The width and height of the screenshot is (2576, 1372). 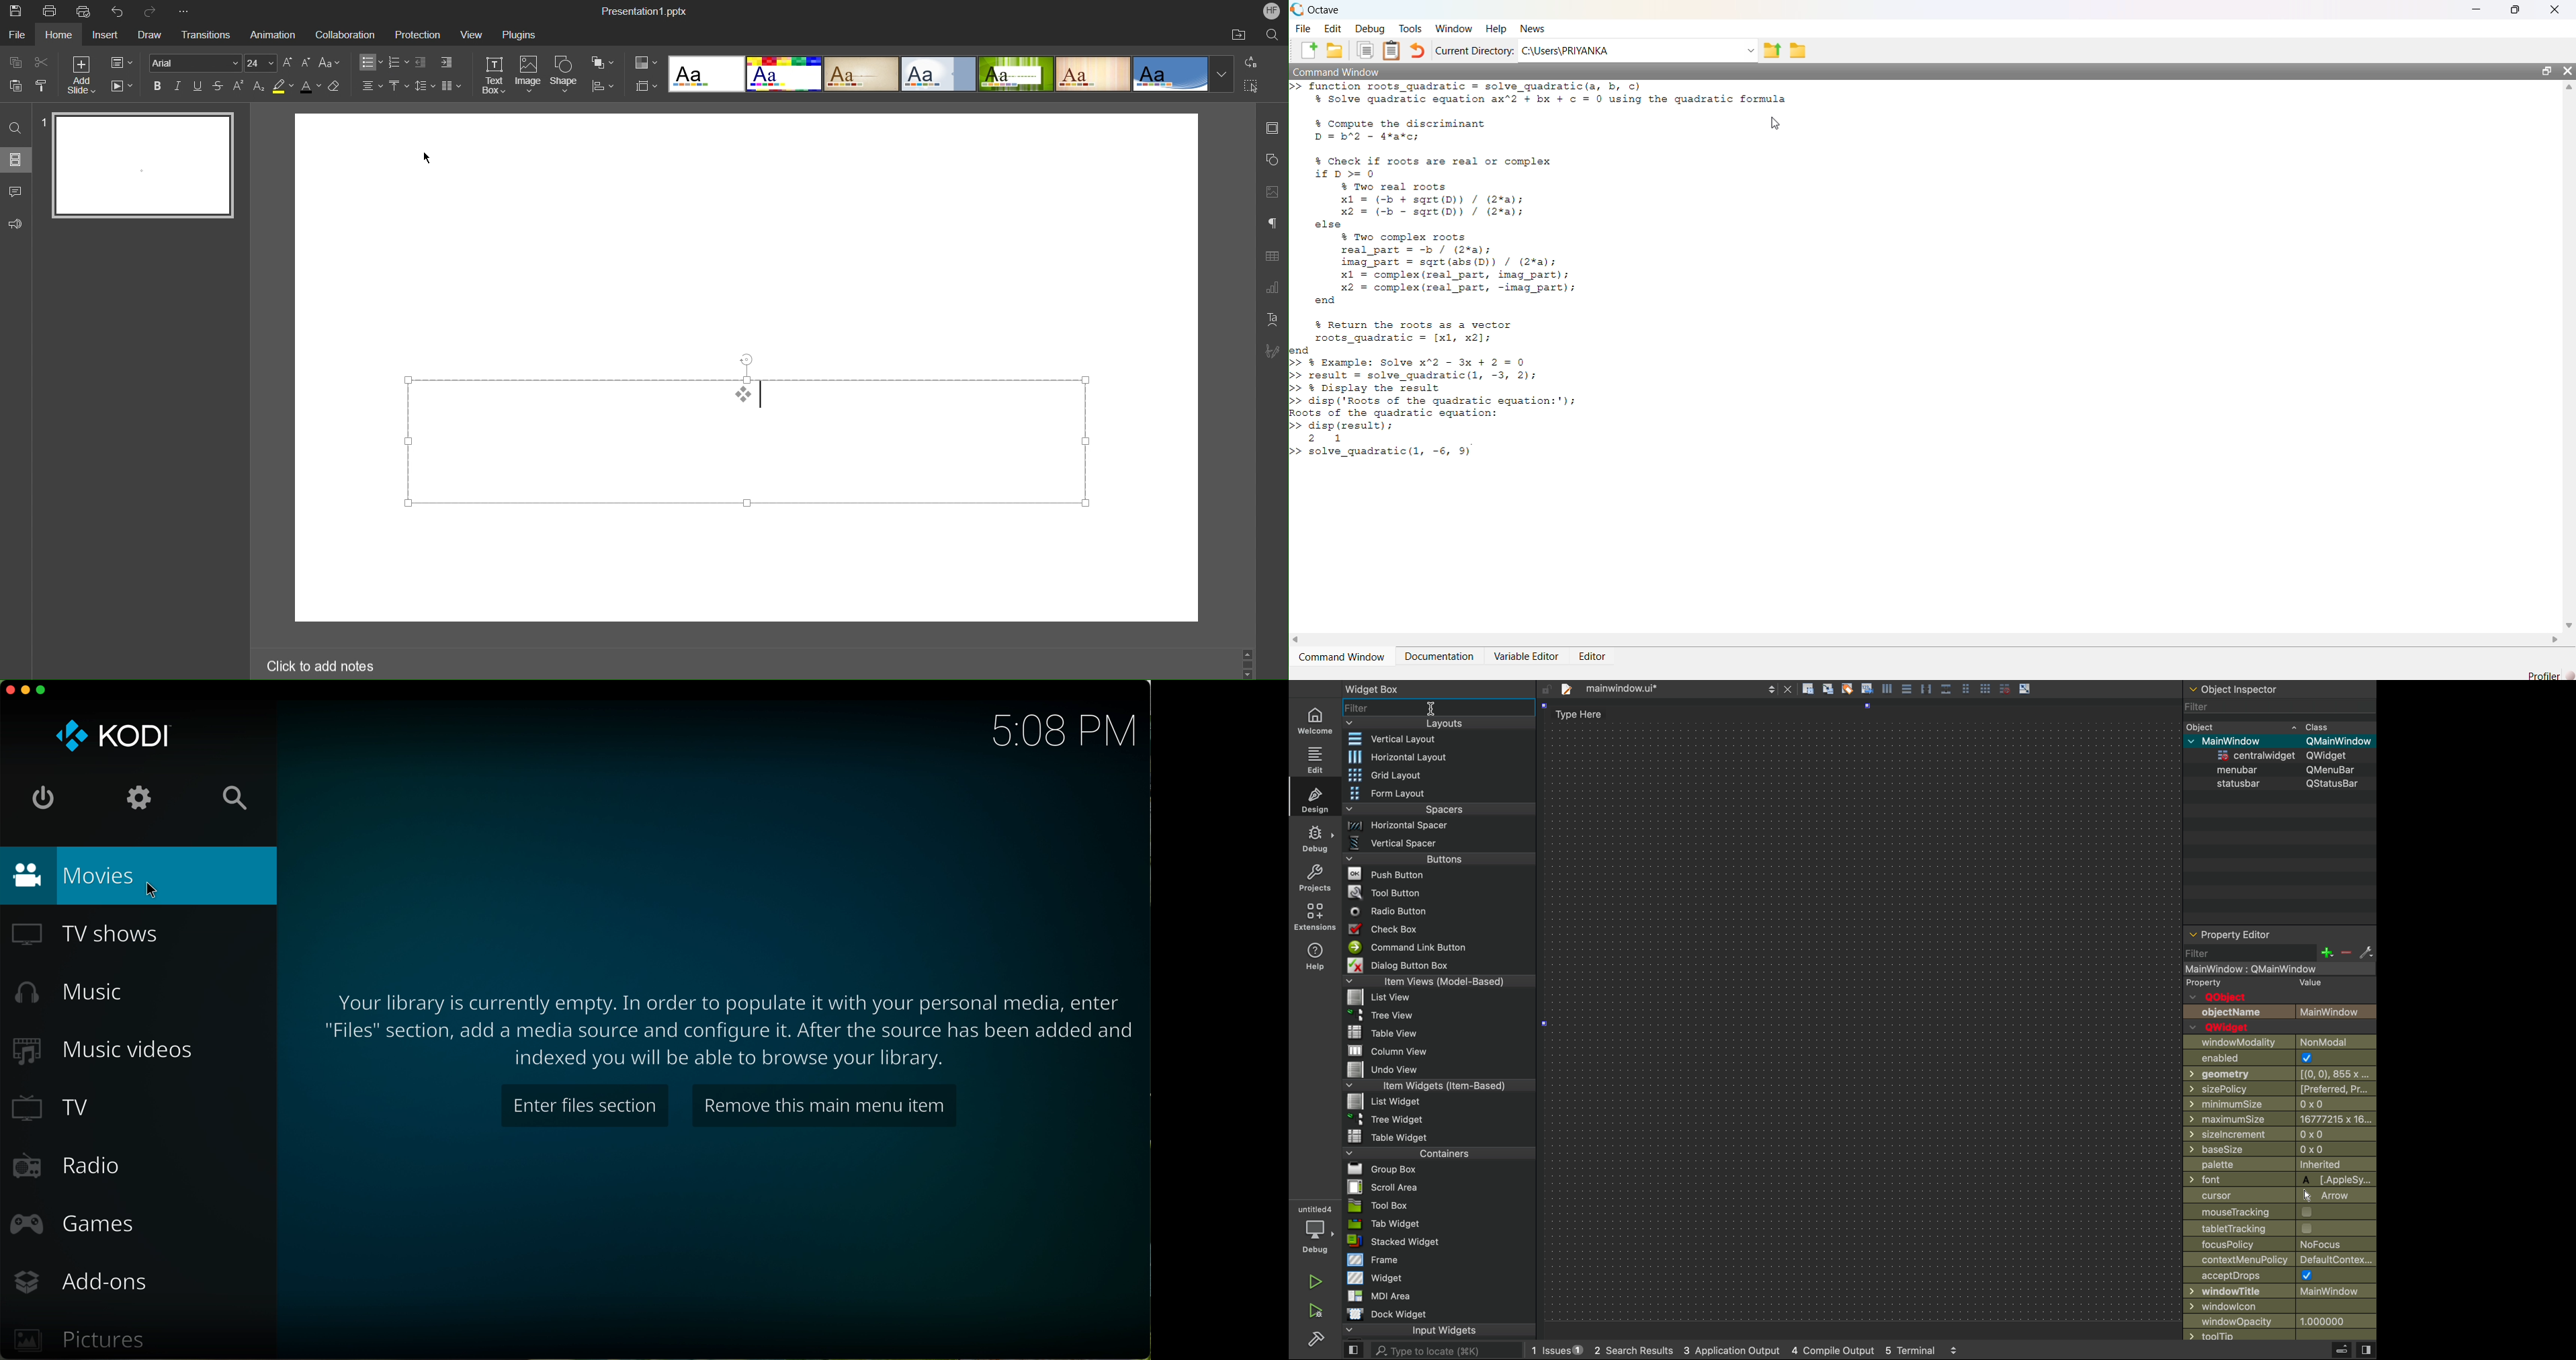 What do you see at coordinates (1312, 1341) in the screenshot?
I see `settingd` at bounding box center [1312, 1341].